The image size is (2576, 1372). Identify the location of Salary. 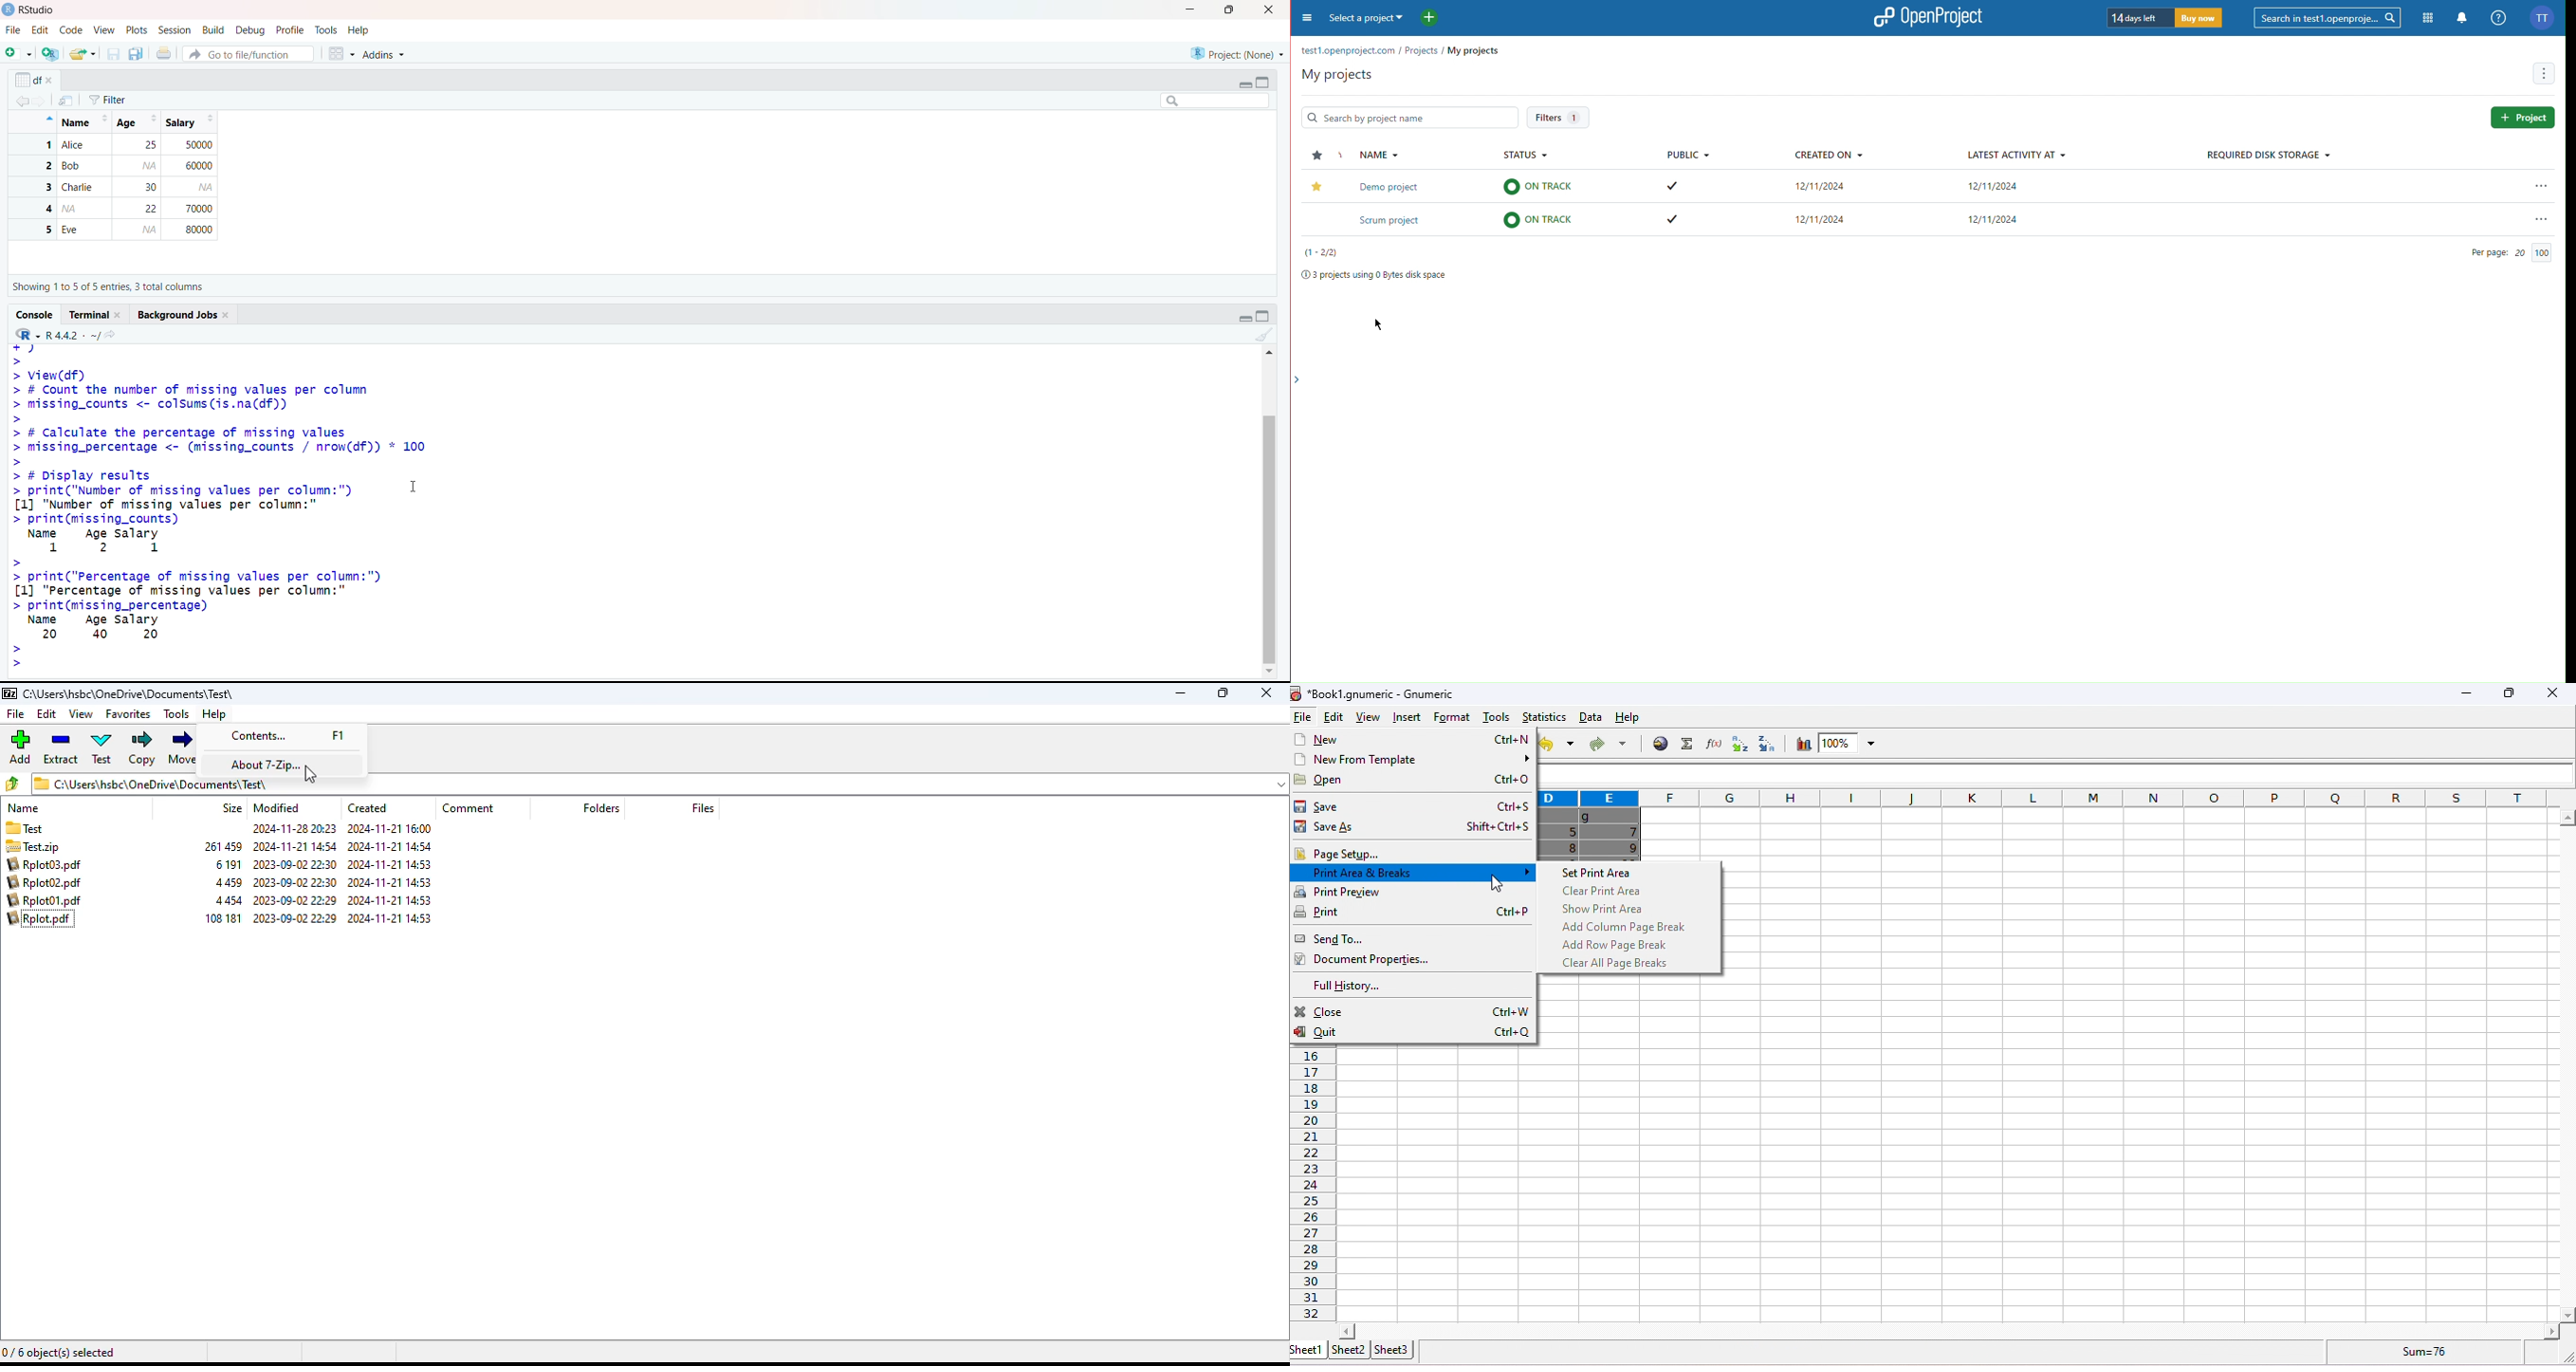
(189, 123).